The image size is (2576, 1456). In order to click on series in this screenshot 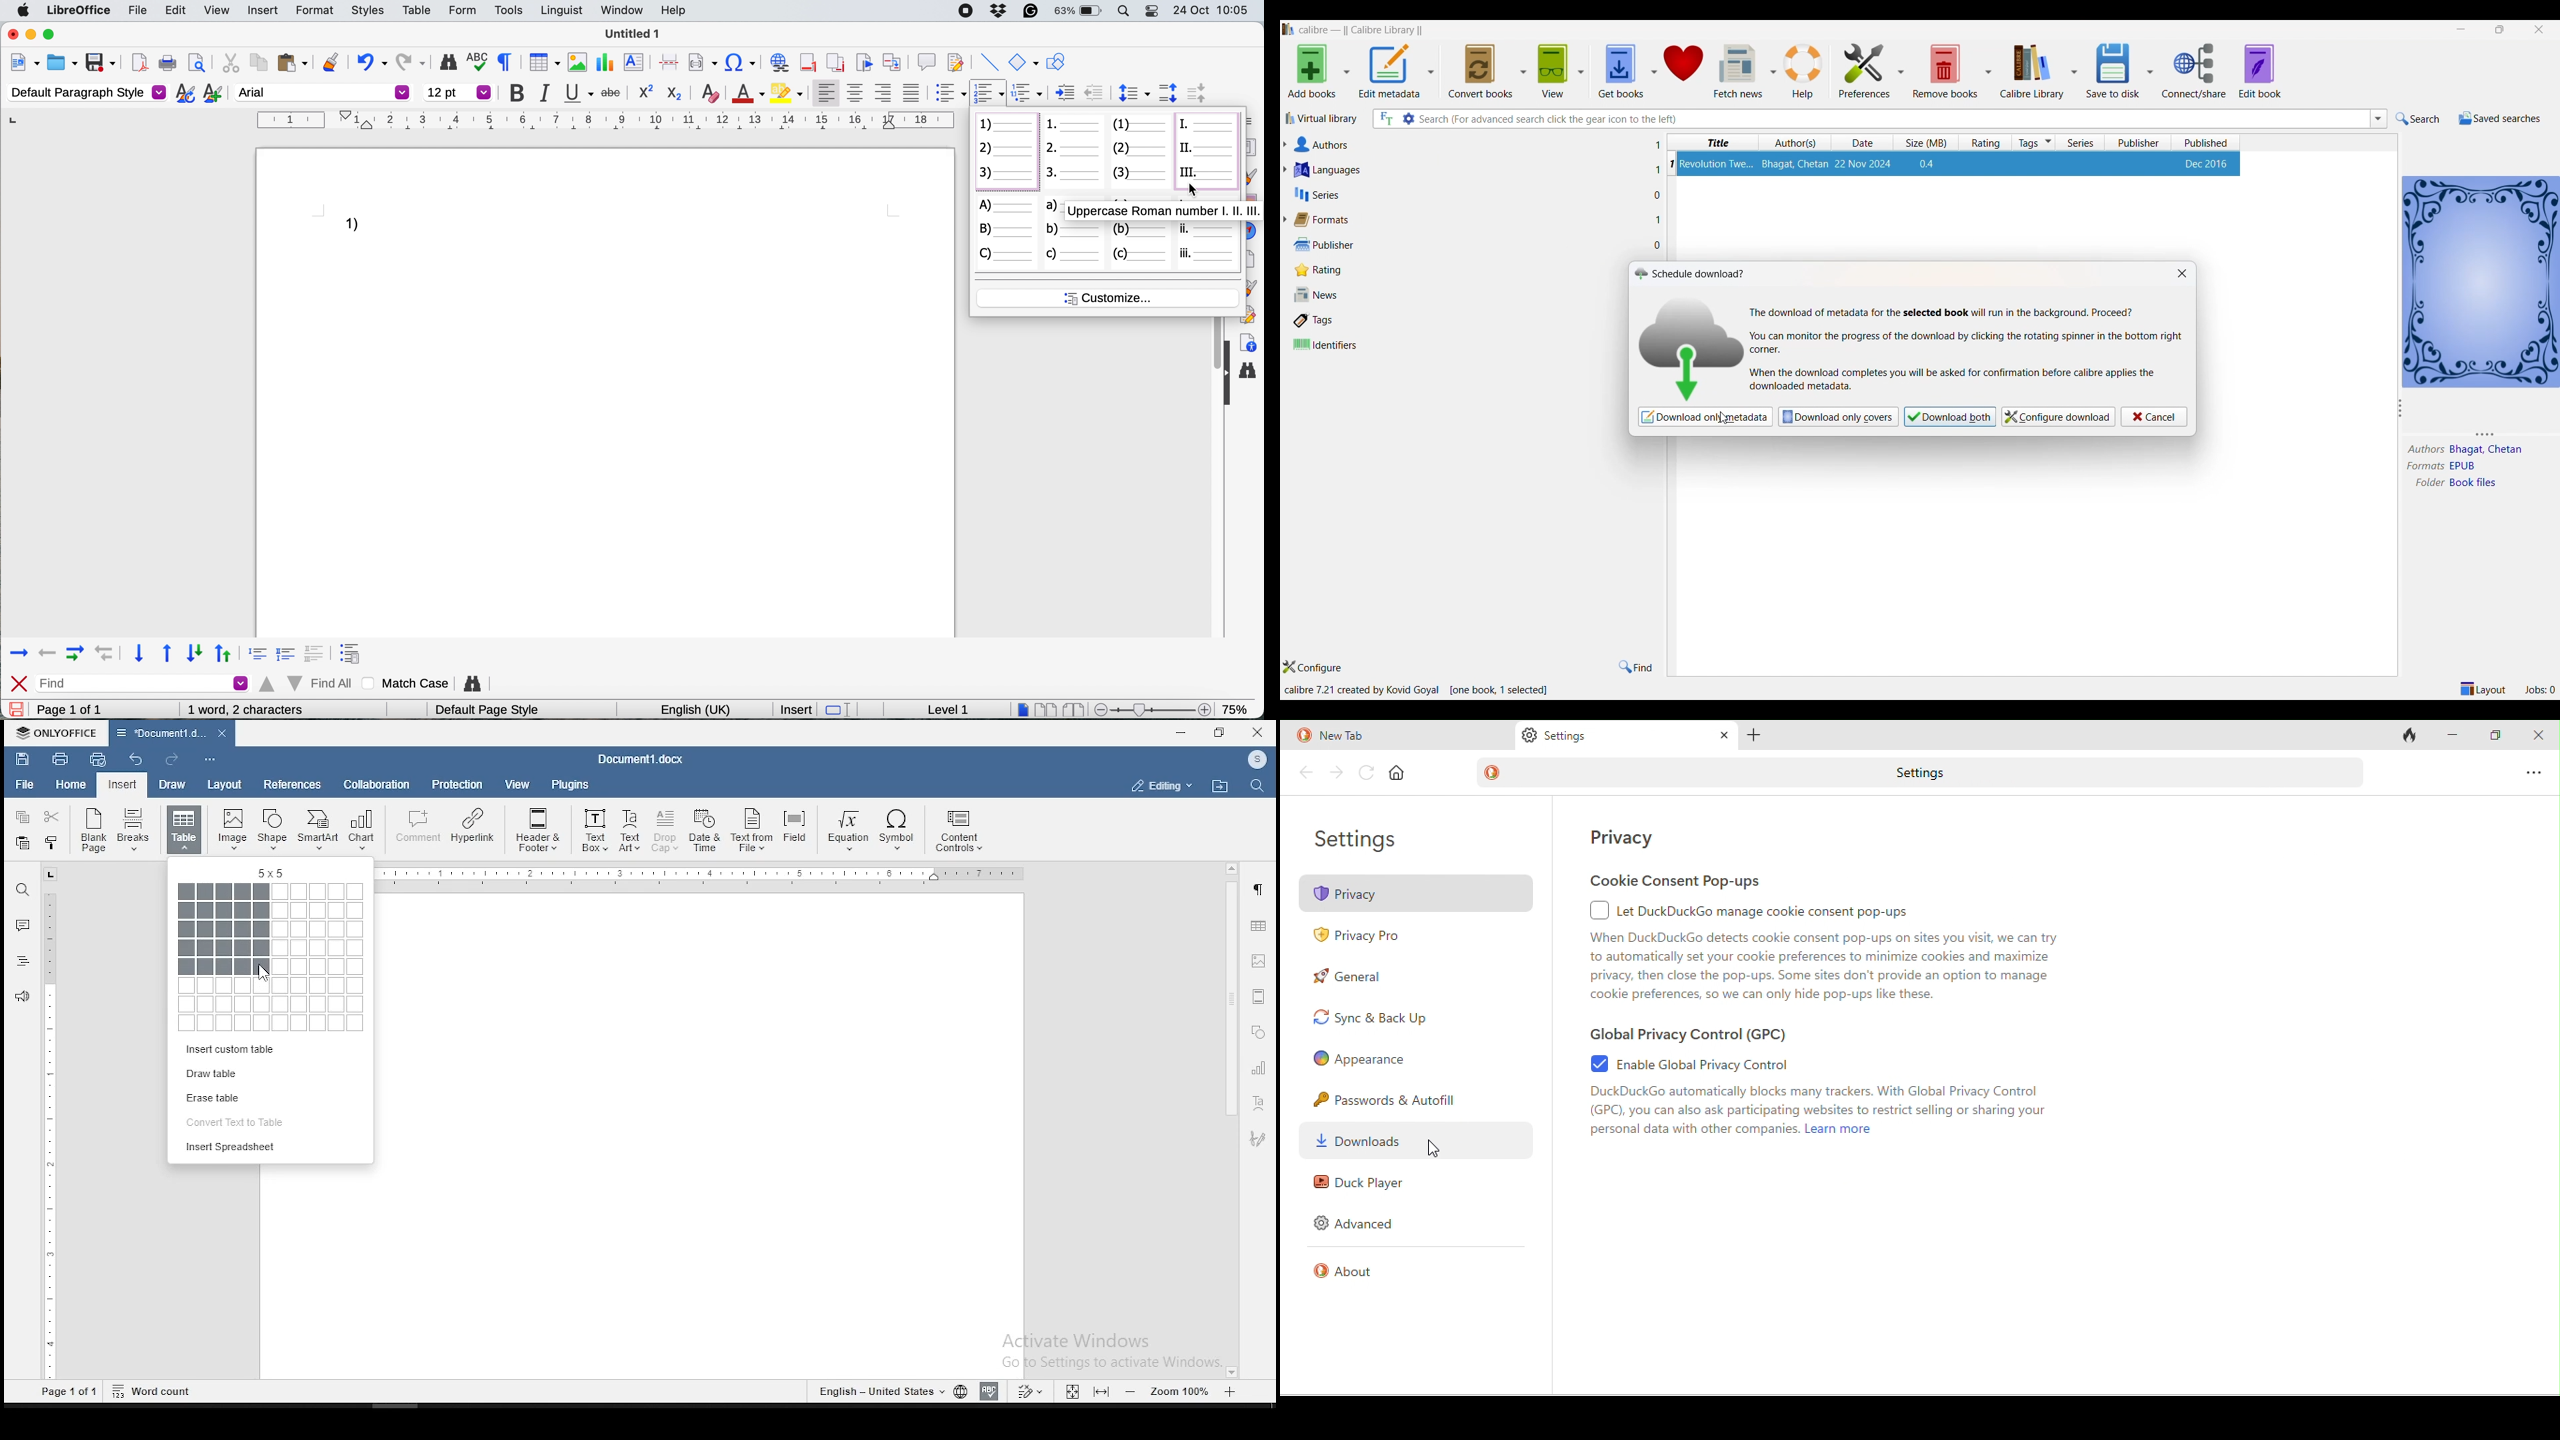, I will do `click(2083, 143)`.